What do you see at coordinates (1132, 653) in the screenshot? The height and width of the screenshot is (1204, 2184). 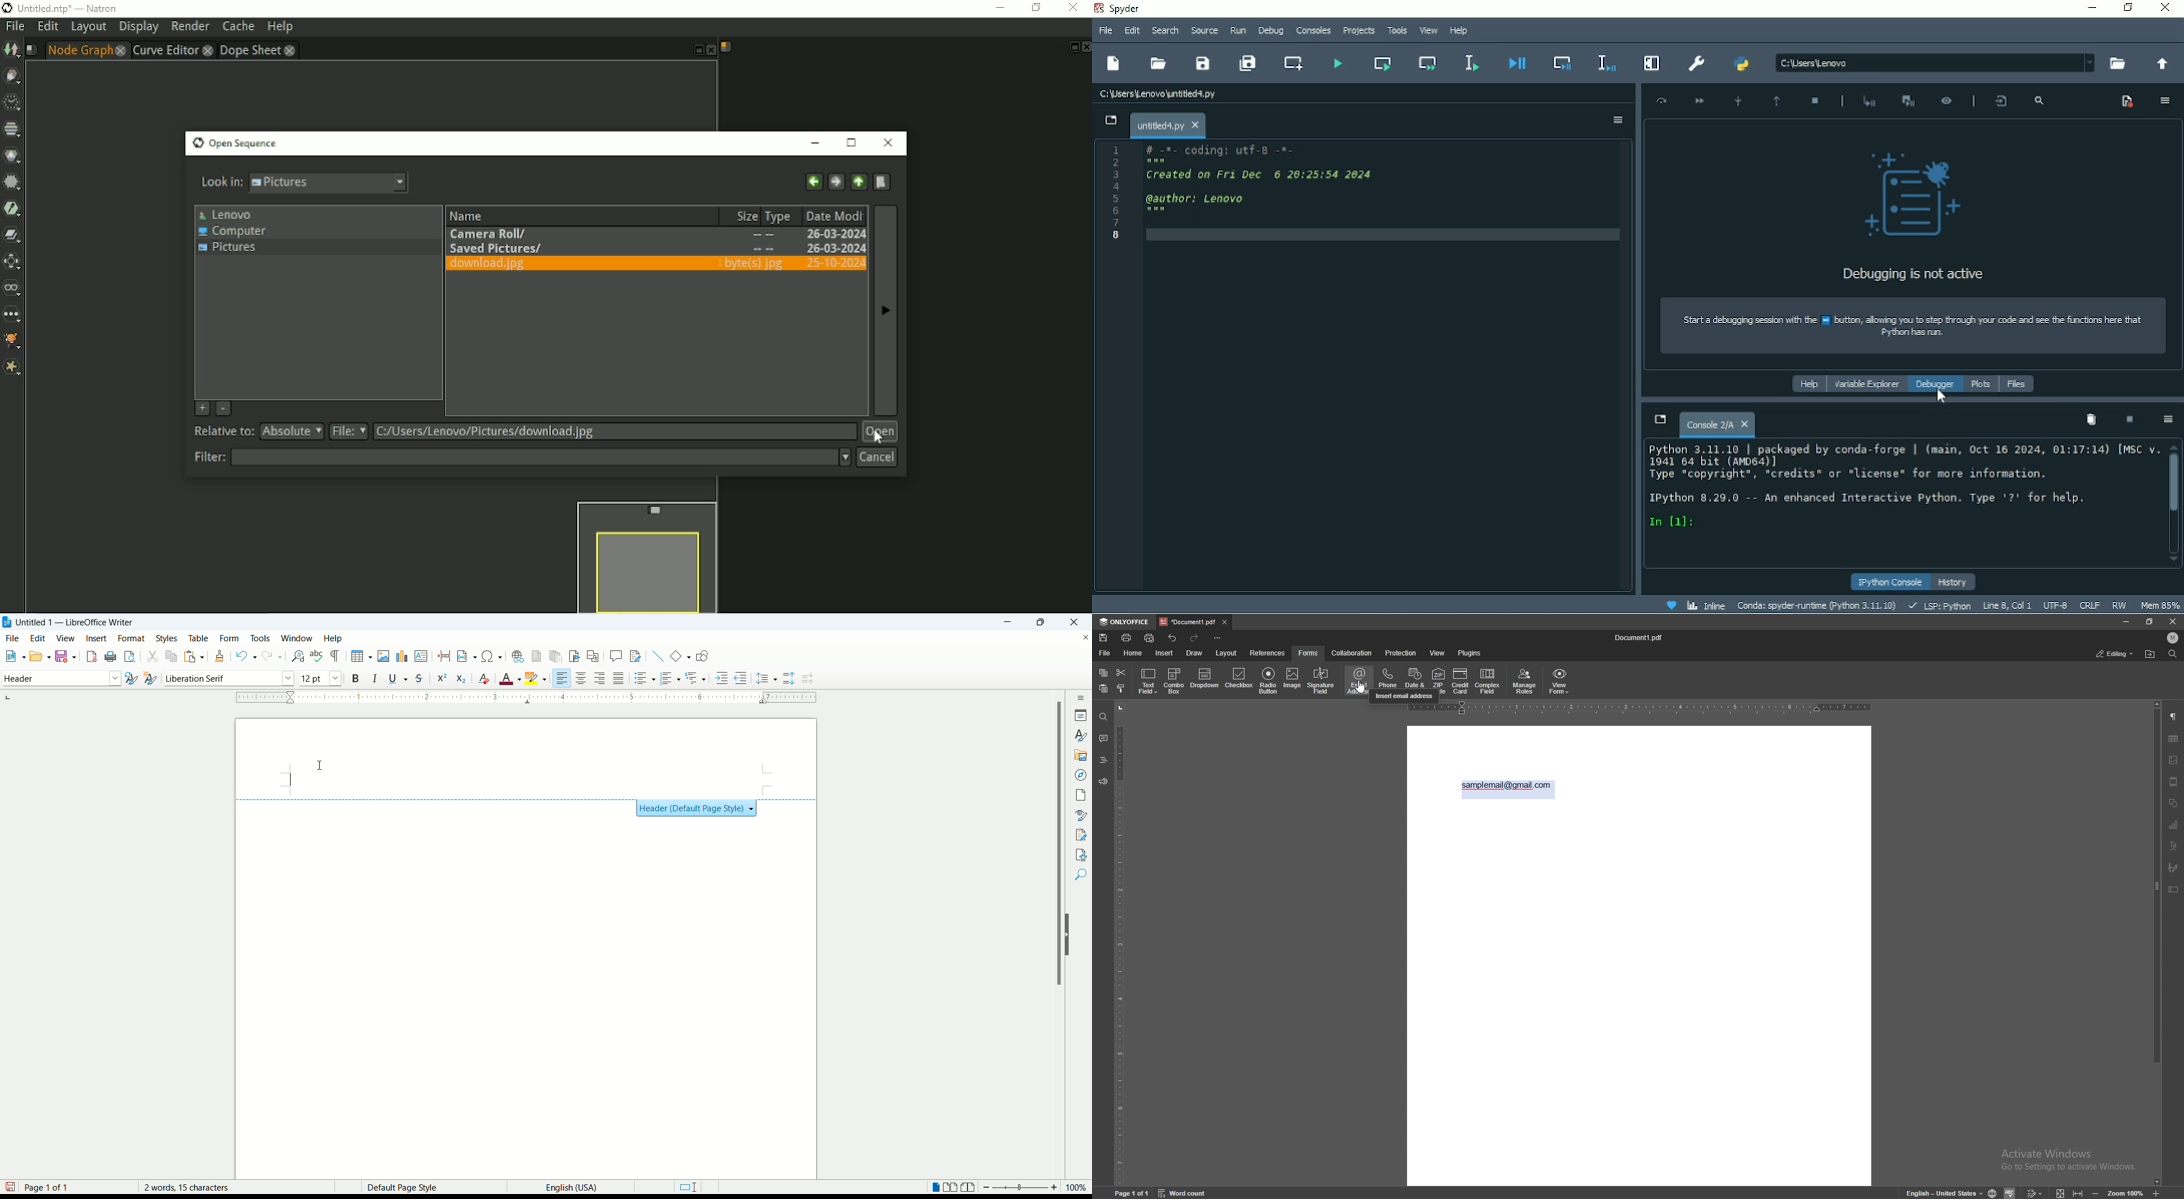 I see `home` at bounding box center [1132, 653].